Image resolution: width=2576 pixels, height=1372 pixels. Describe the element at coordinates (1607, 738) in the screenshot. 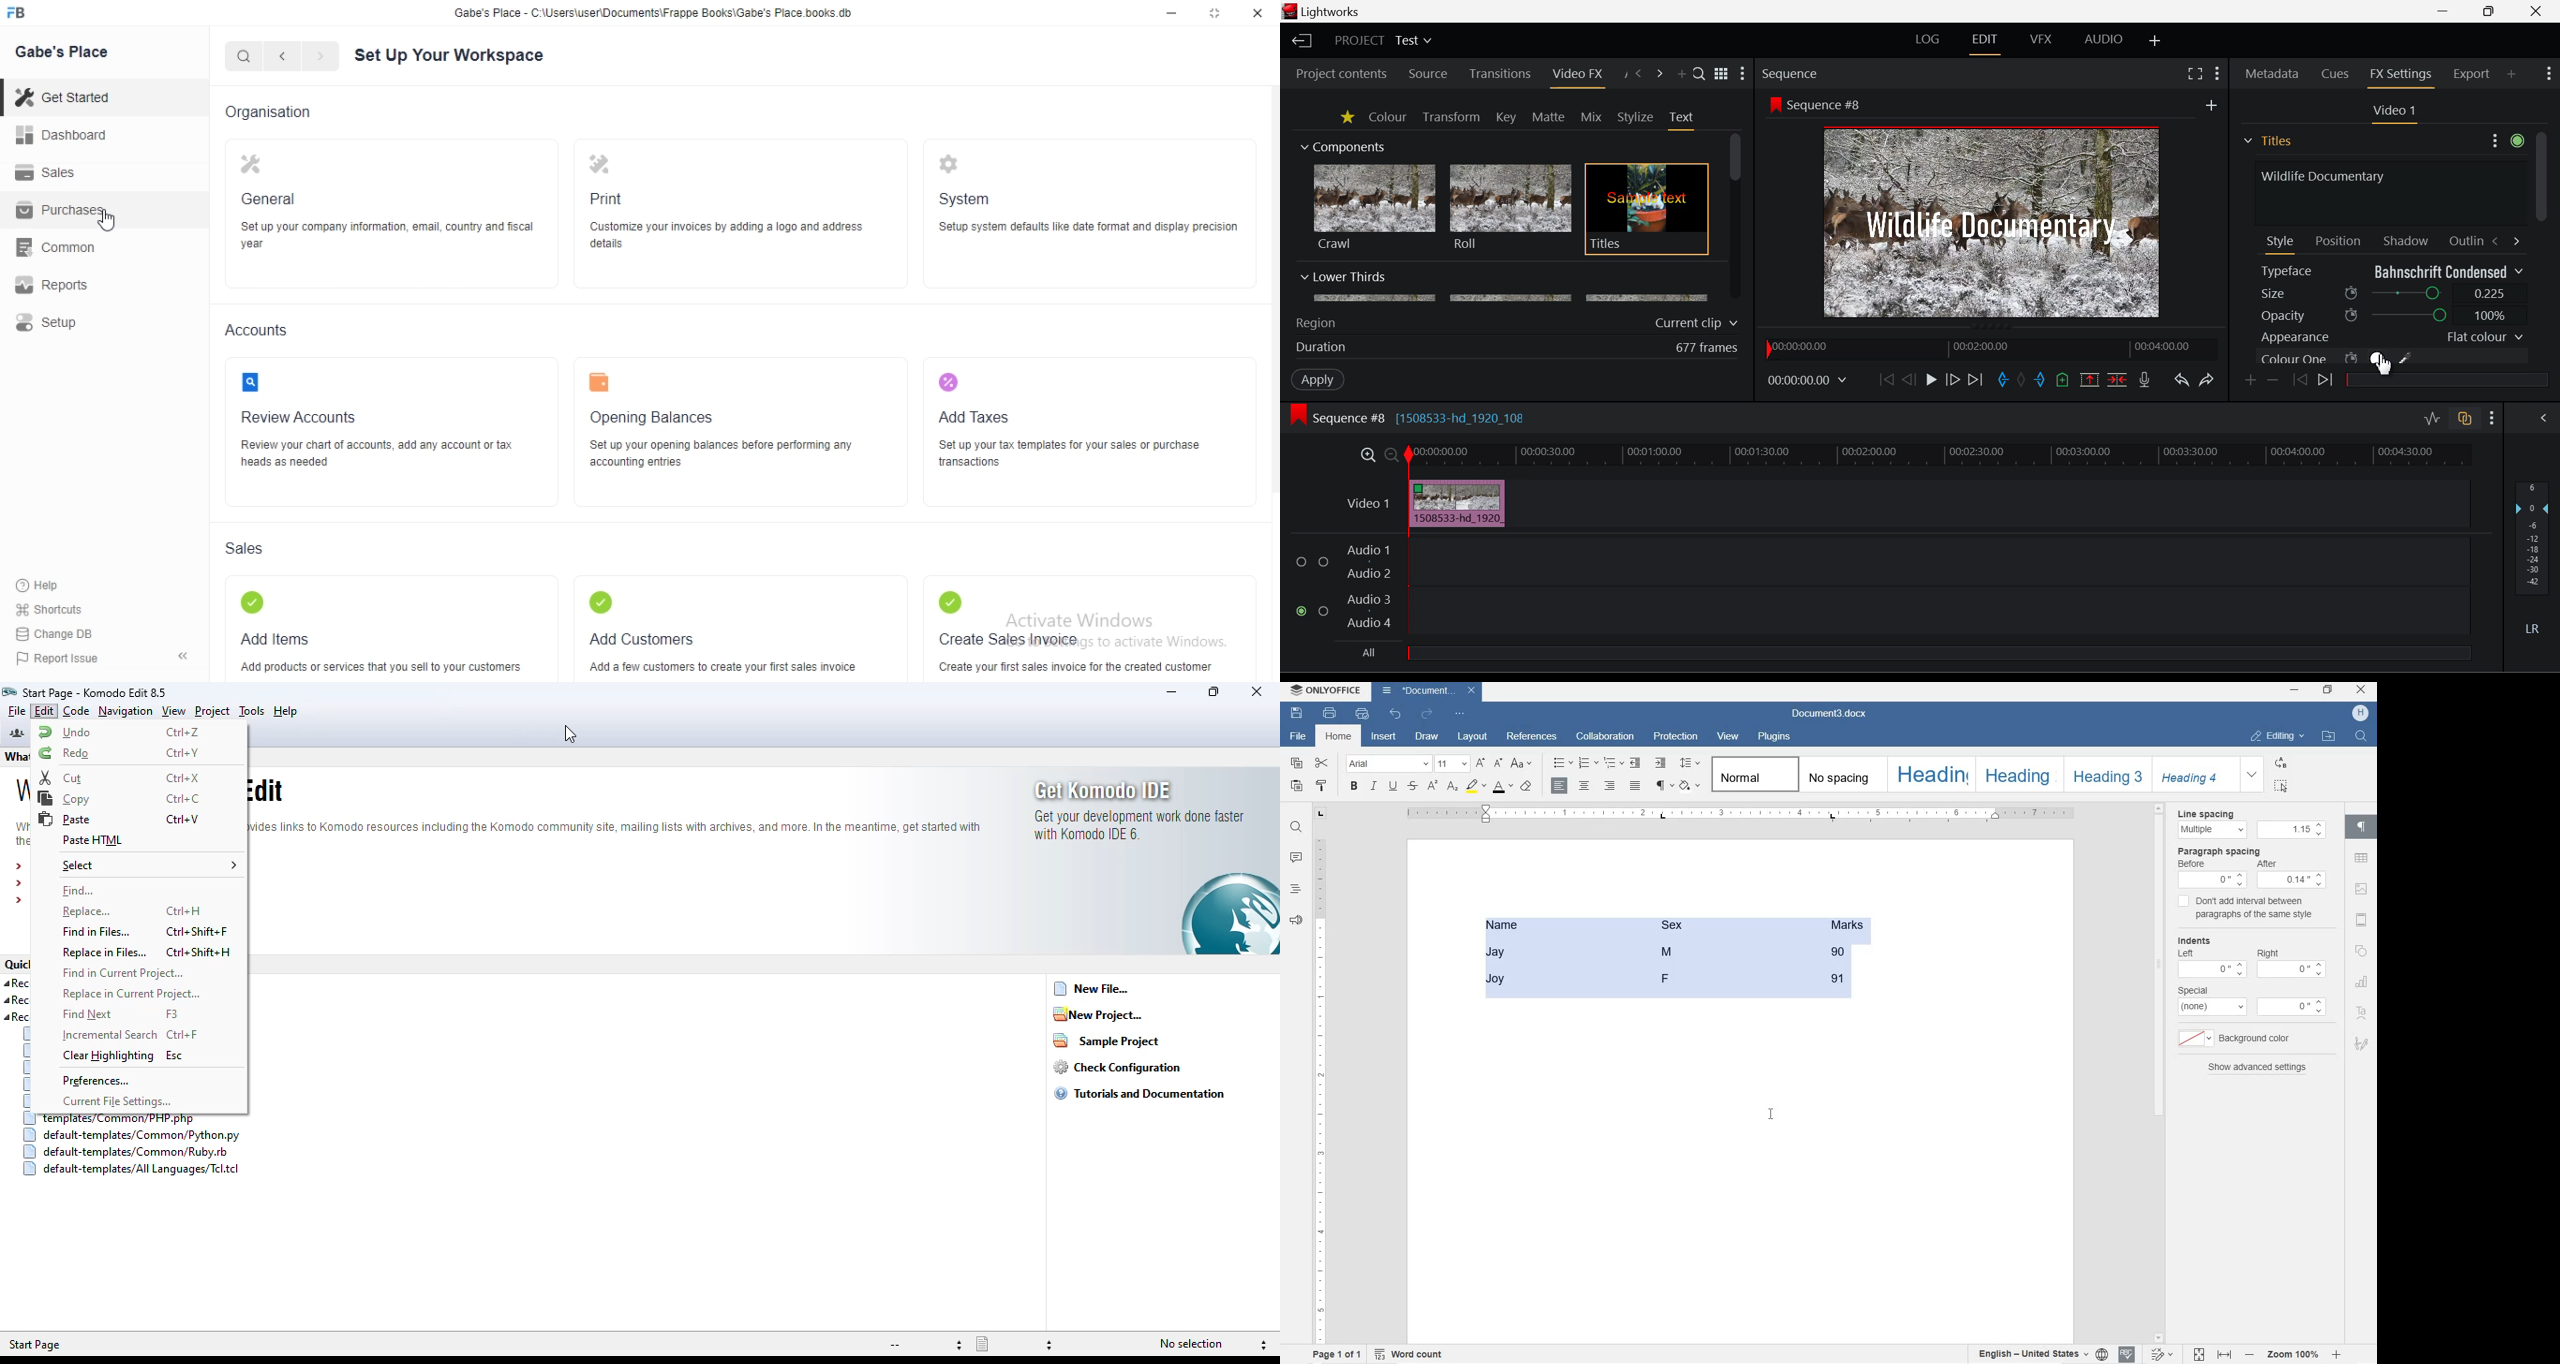

I see `COLLABORATION` at that location.